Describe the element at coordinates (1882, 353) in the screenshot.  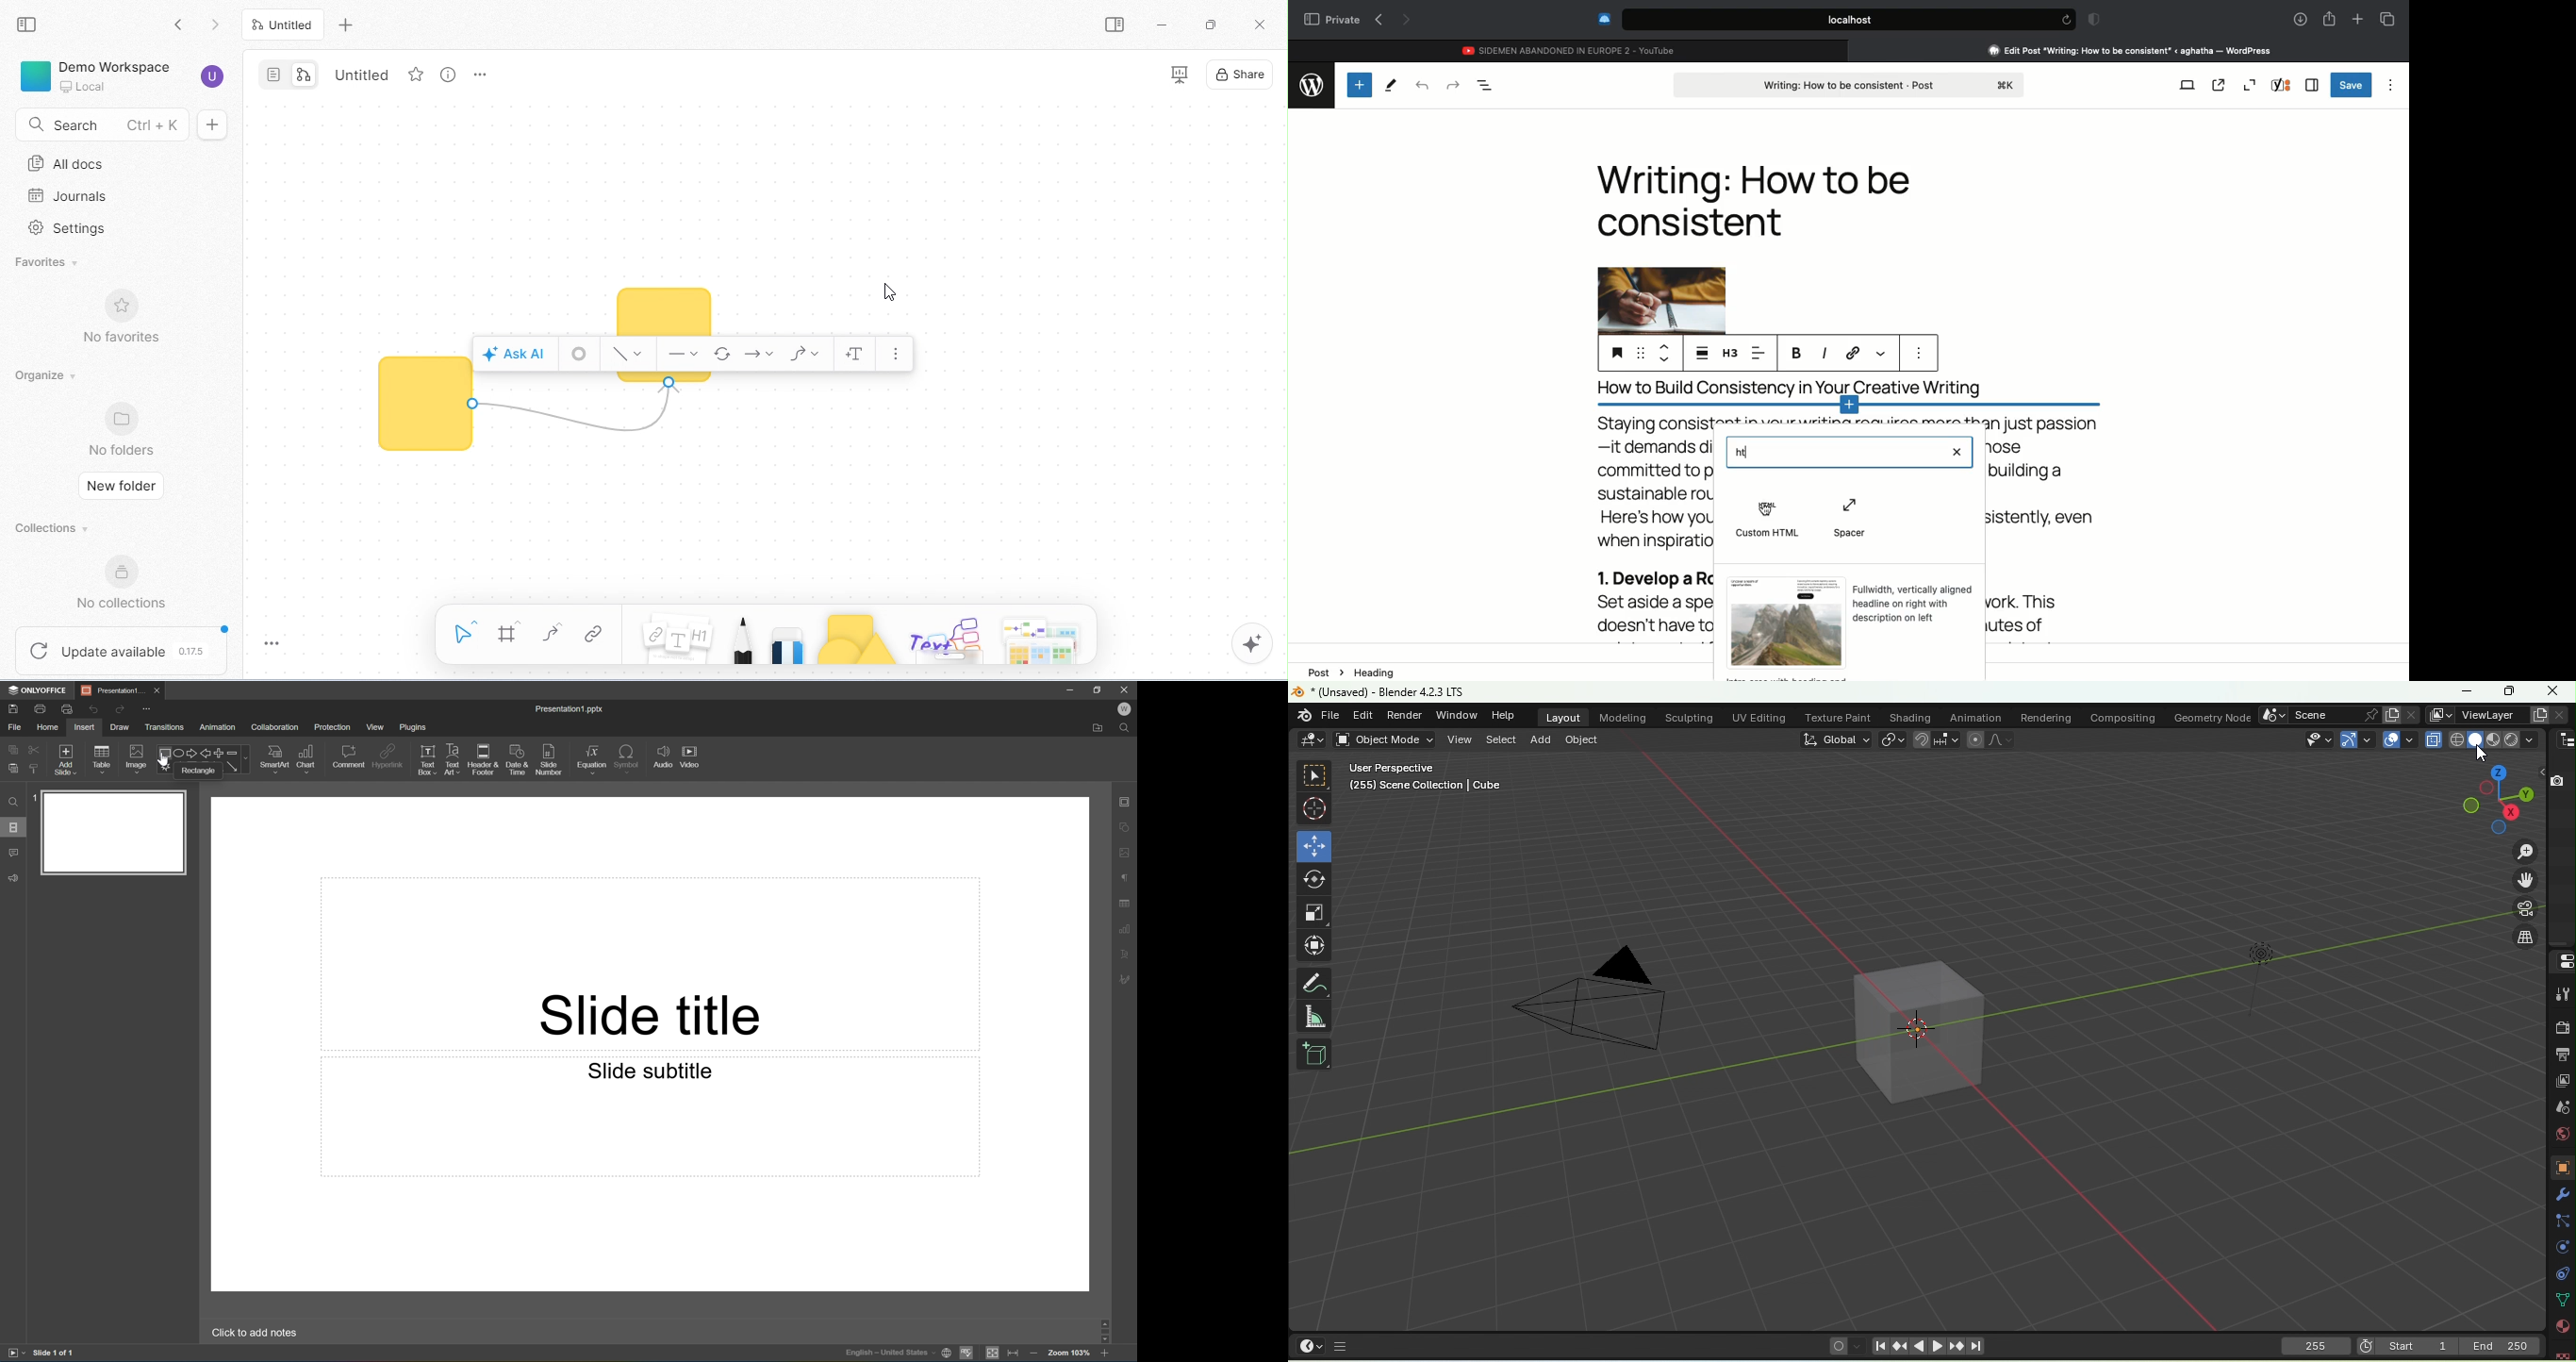
I see `More` at that location.